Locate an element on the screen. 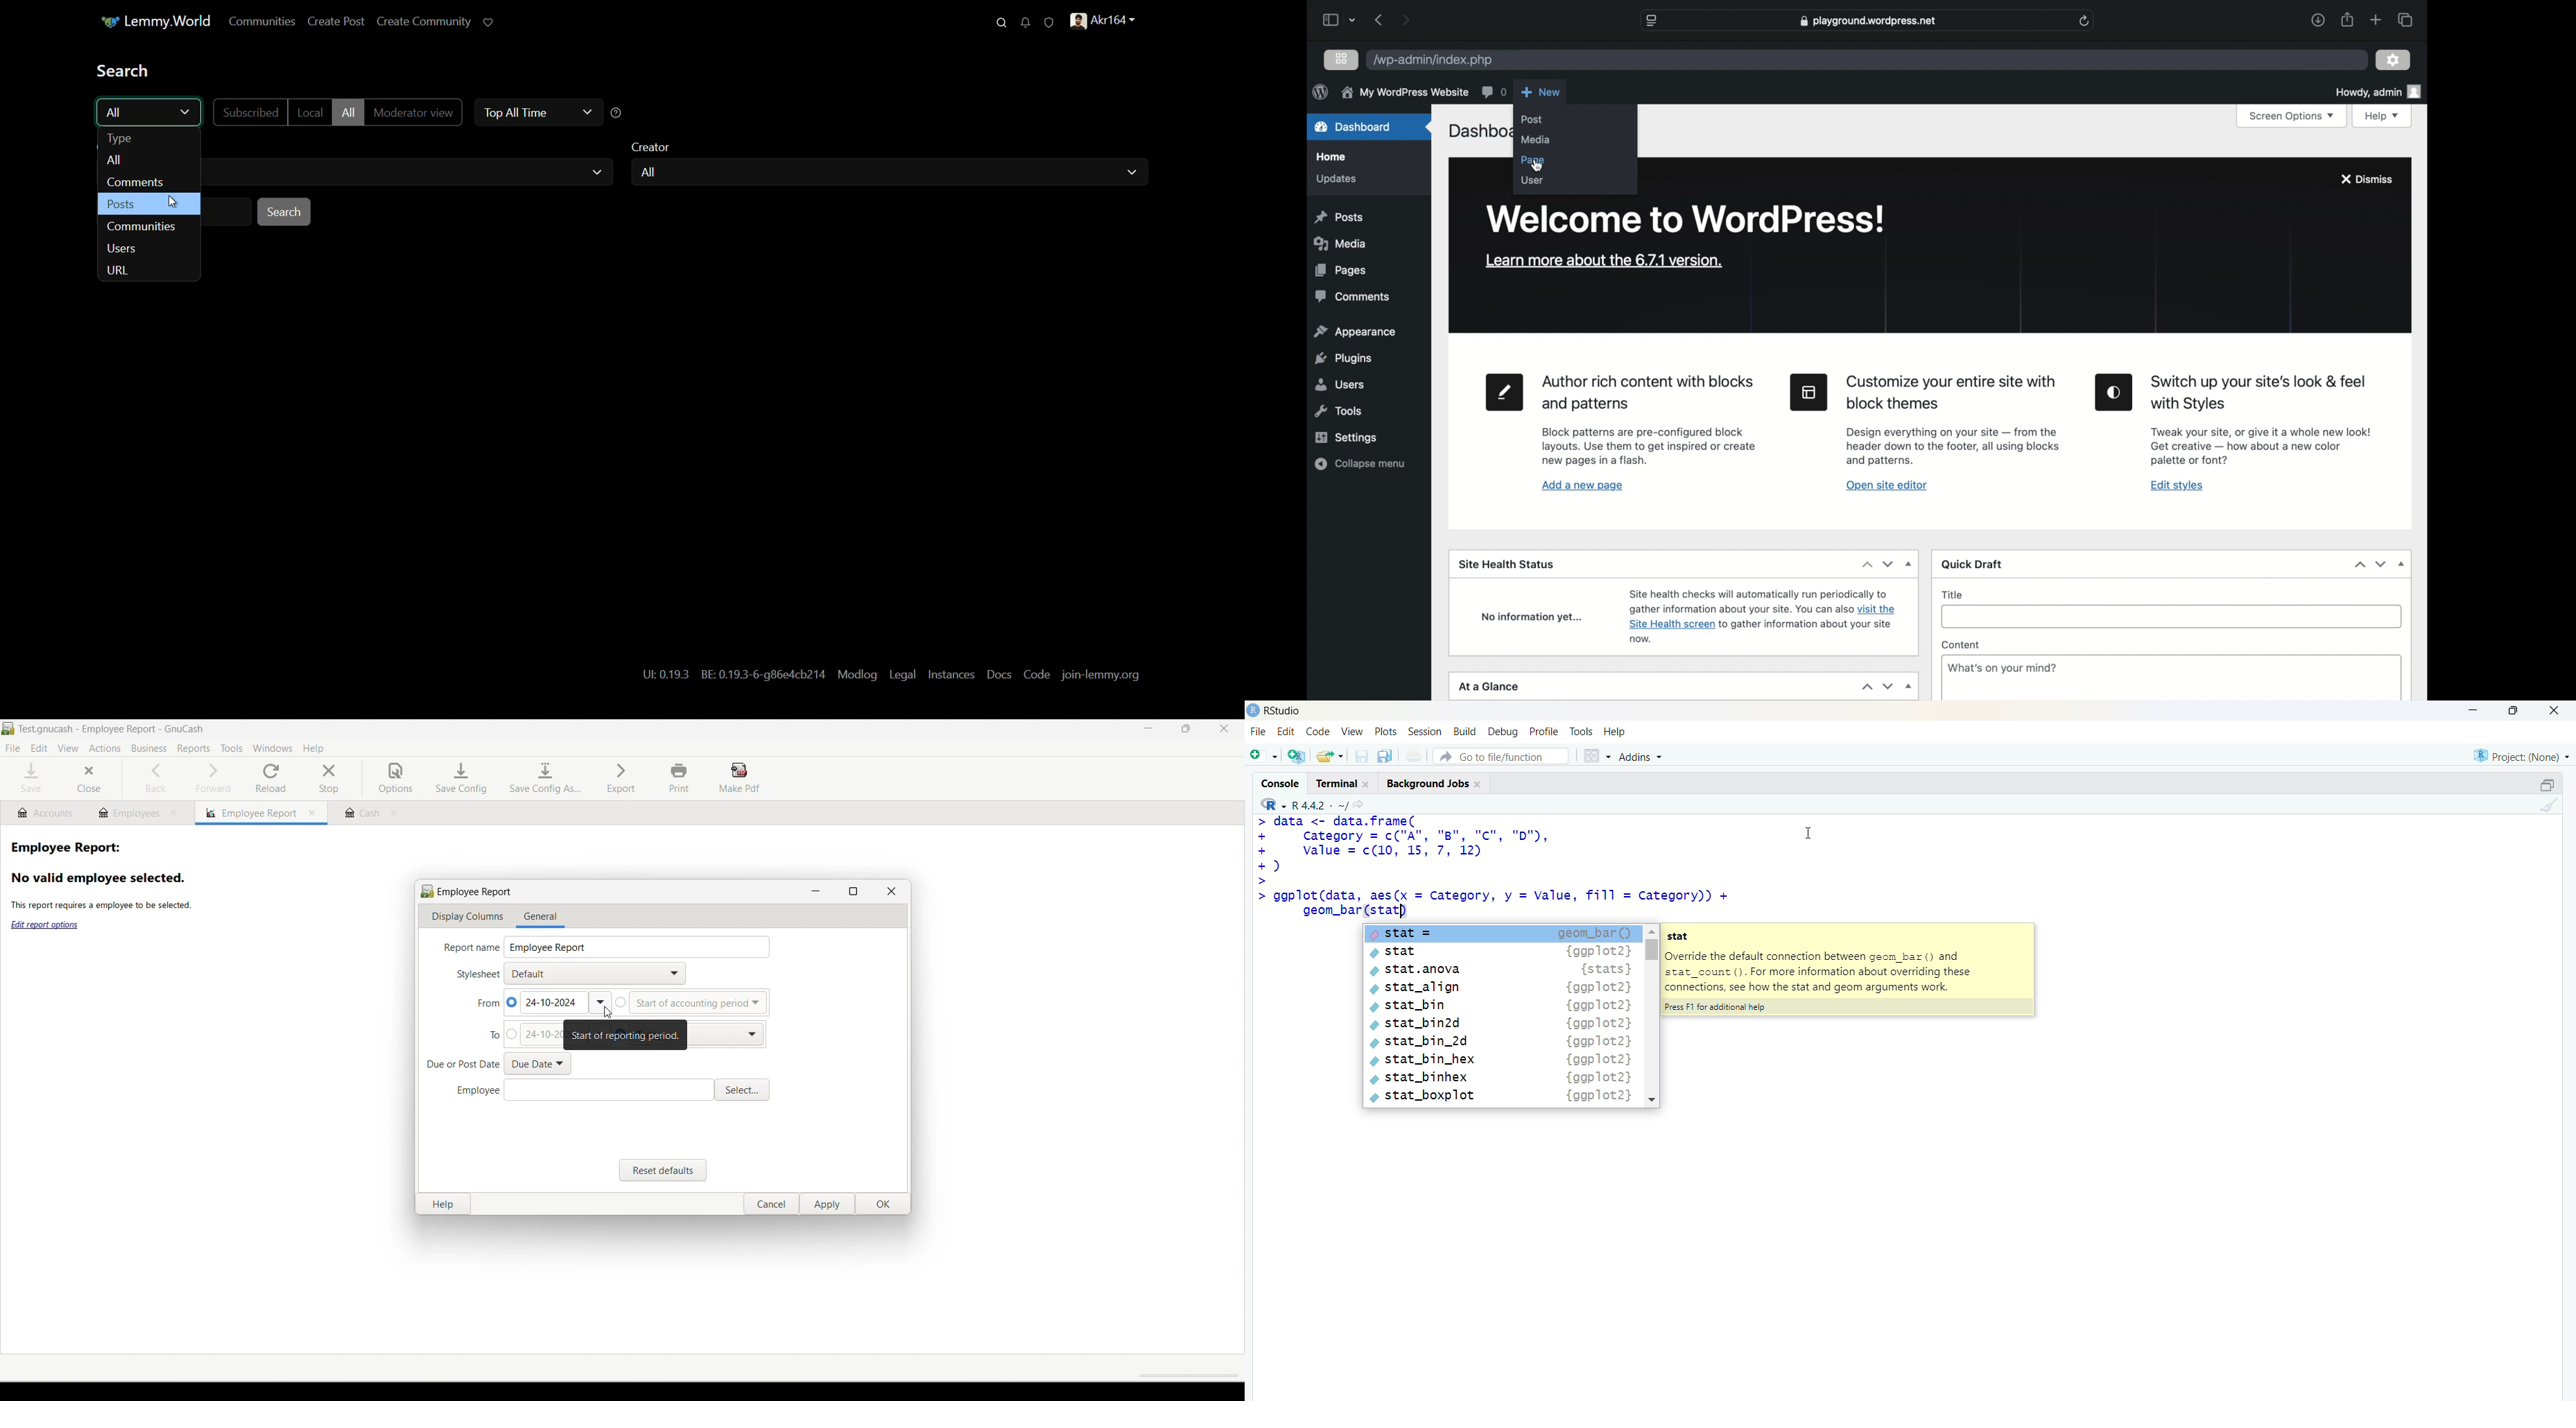  comments is located at coordinates (136, 182).